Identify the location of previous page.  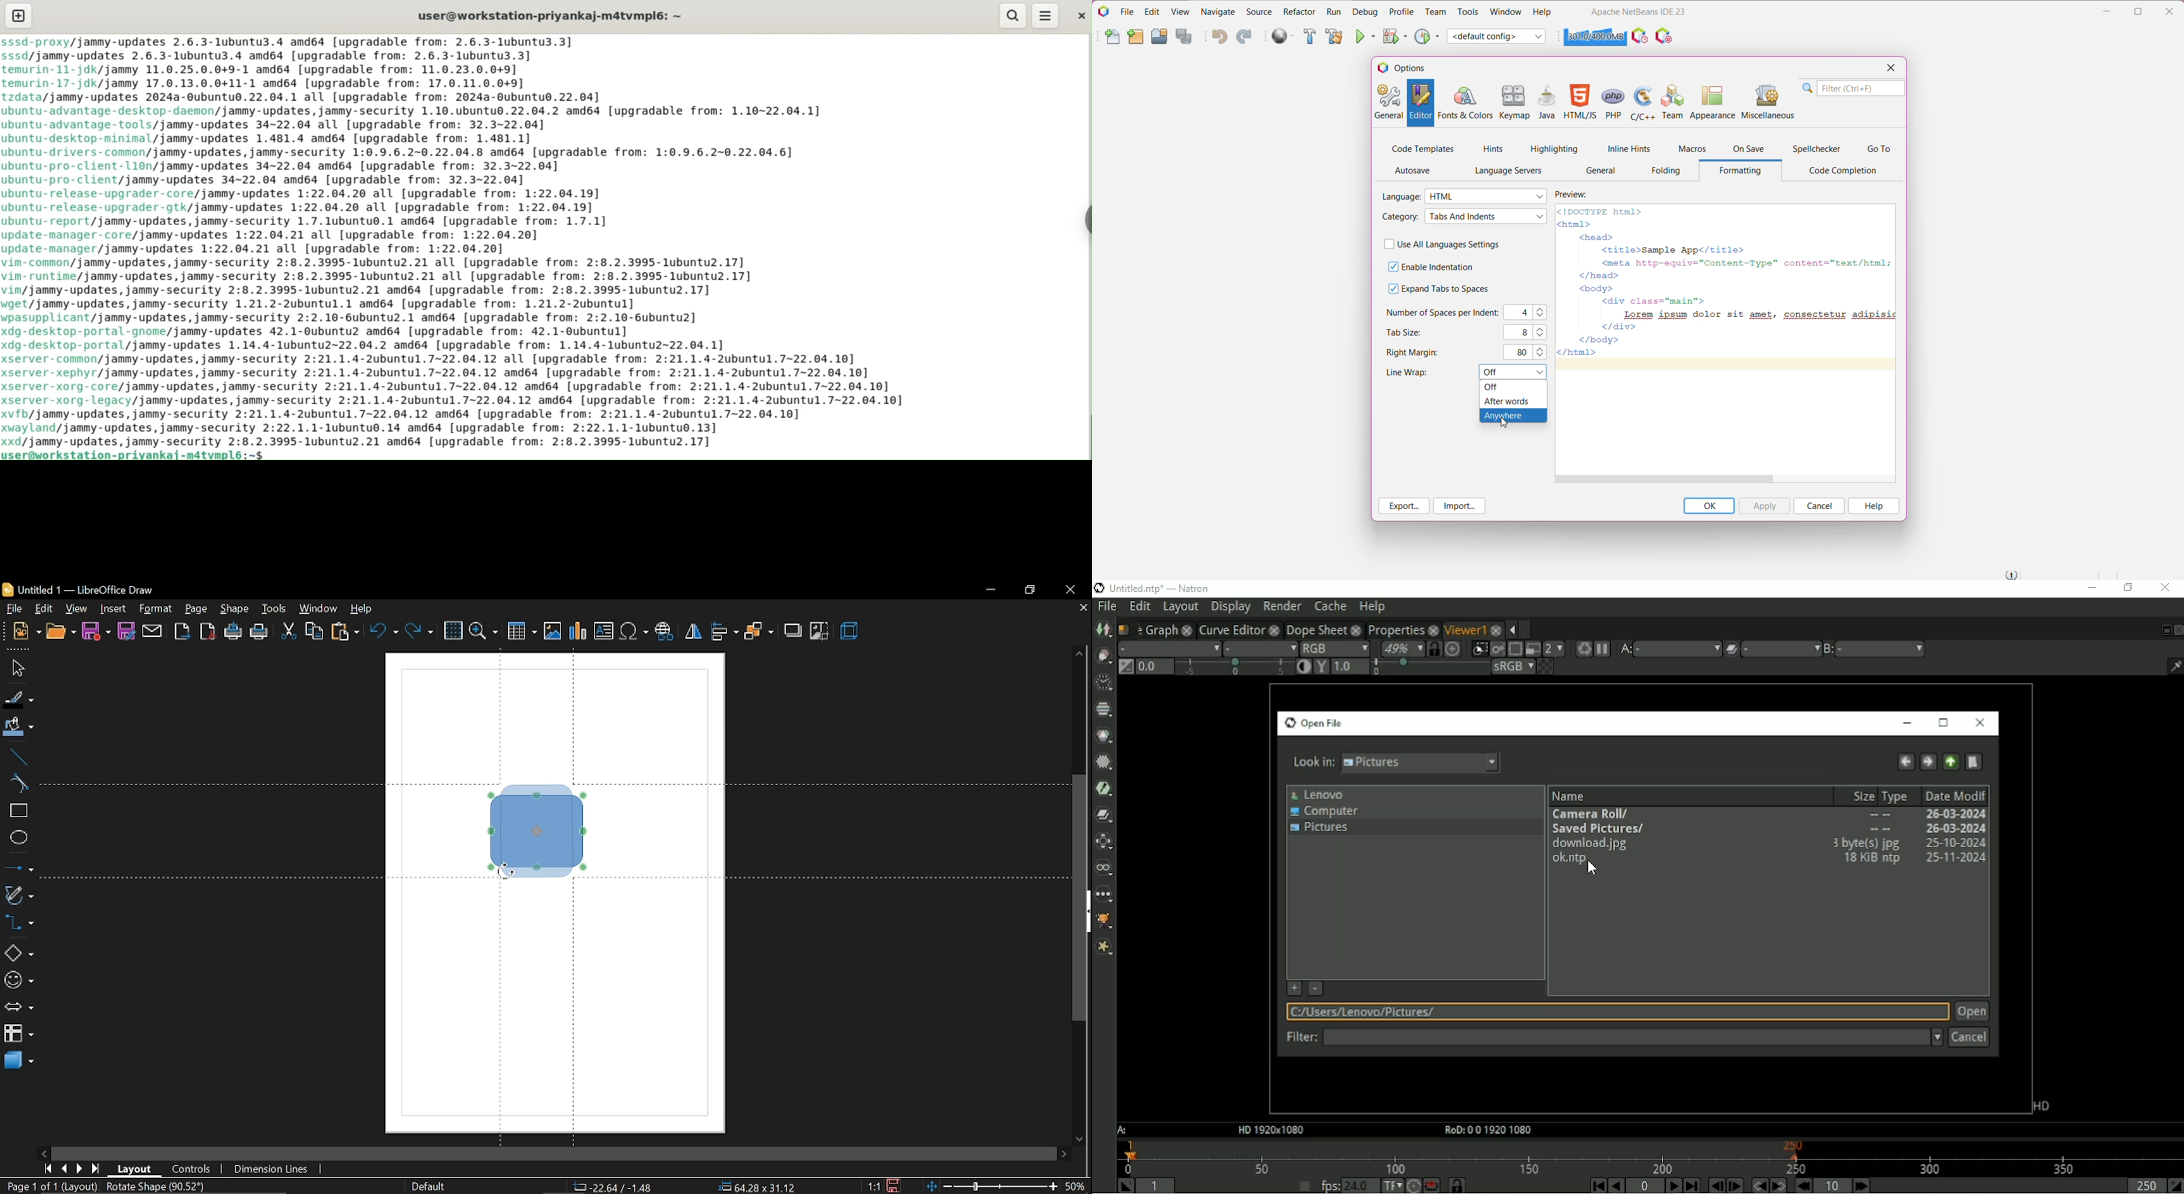
(62, 1169).